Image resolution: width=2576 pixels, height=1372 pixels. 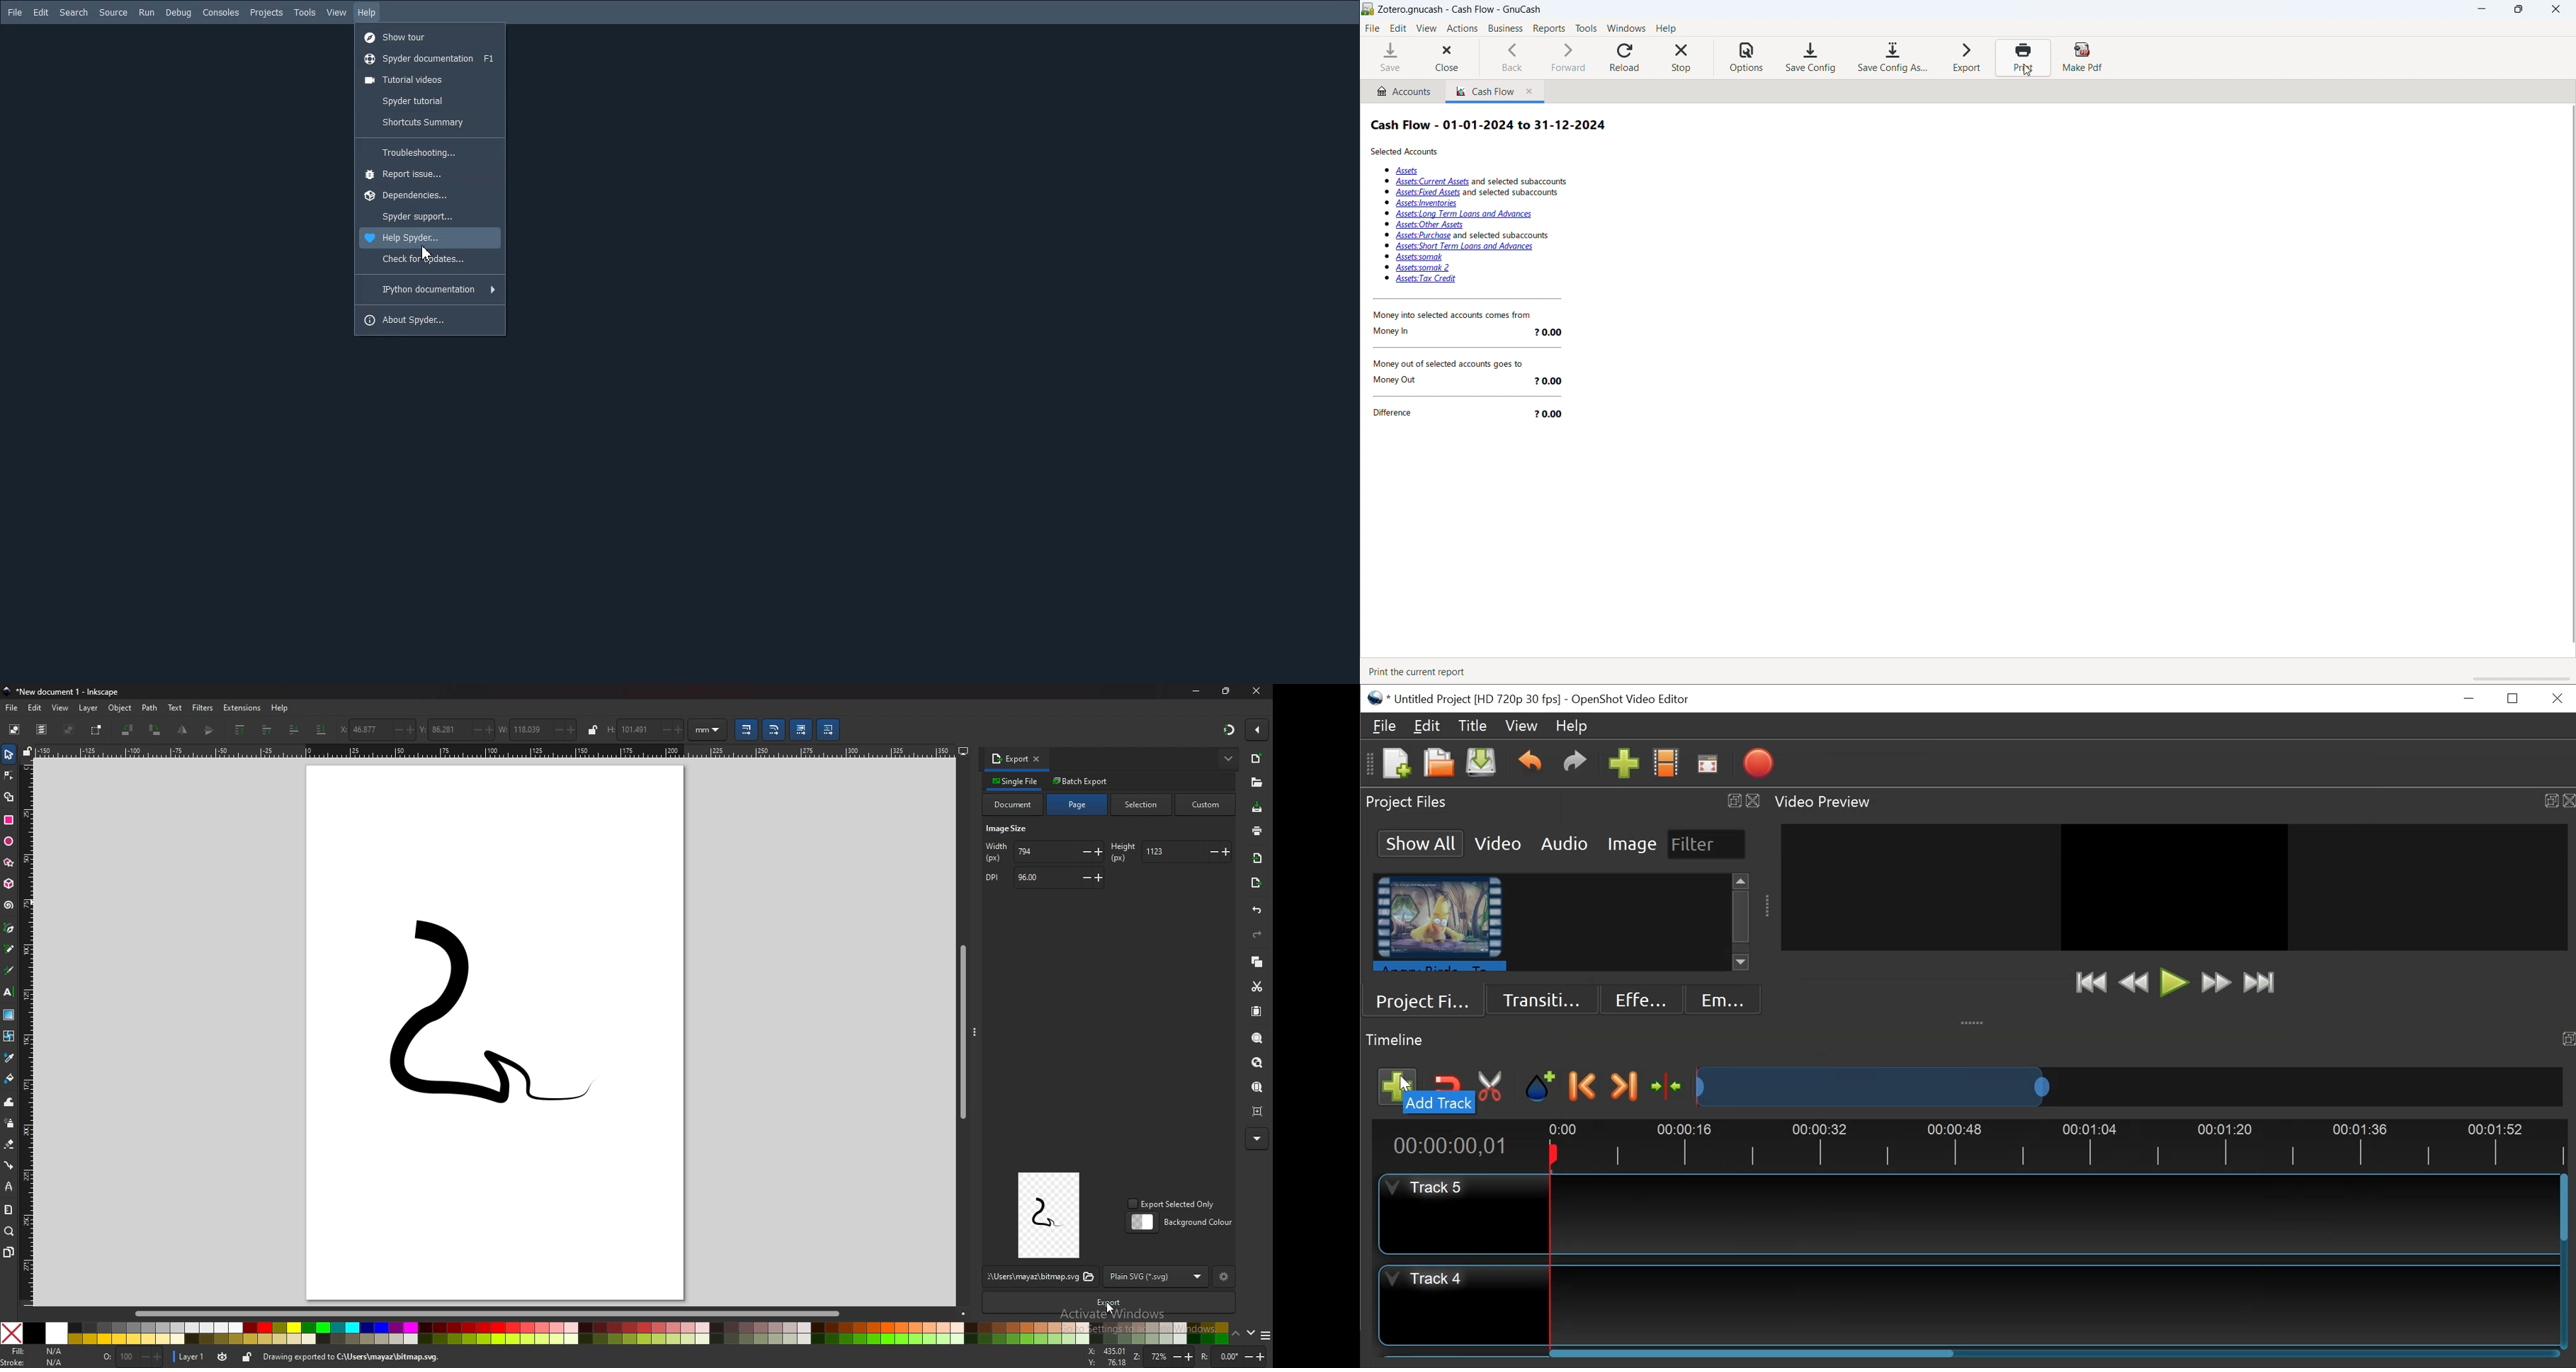 What do you see at coordinates (1406, 152) in the screenshot?
I see `Selected Accounts` at bounding box center [1406, 152].